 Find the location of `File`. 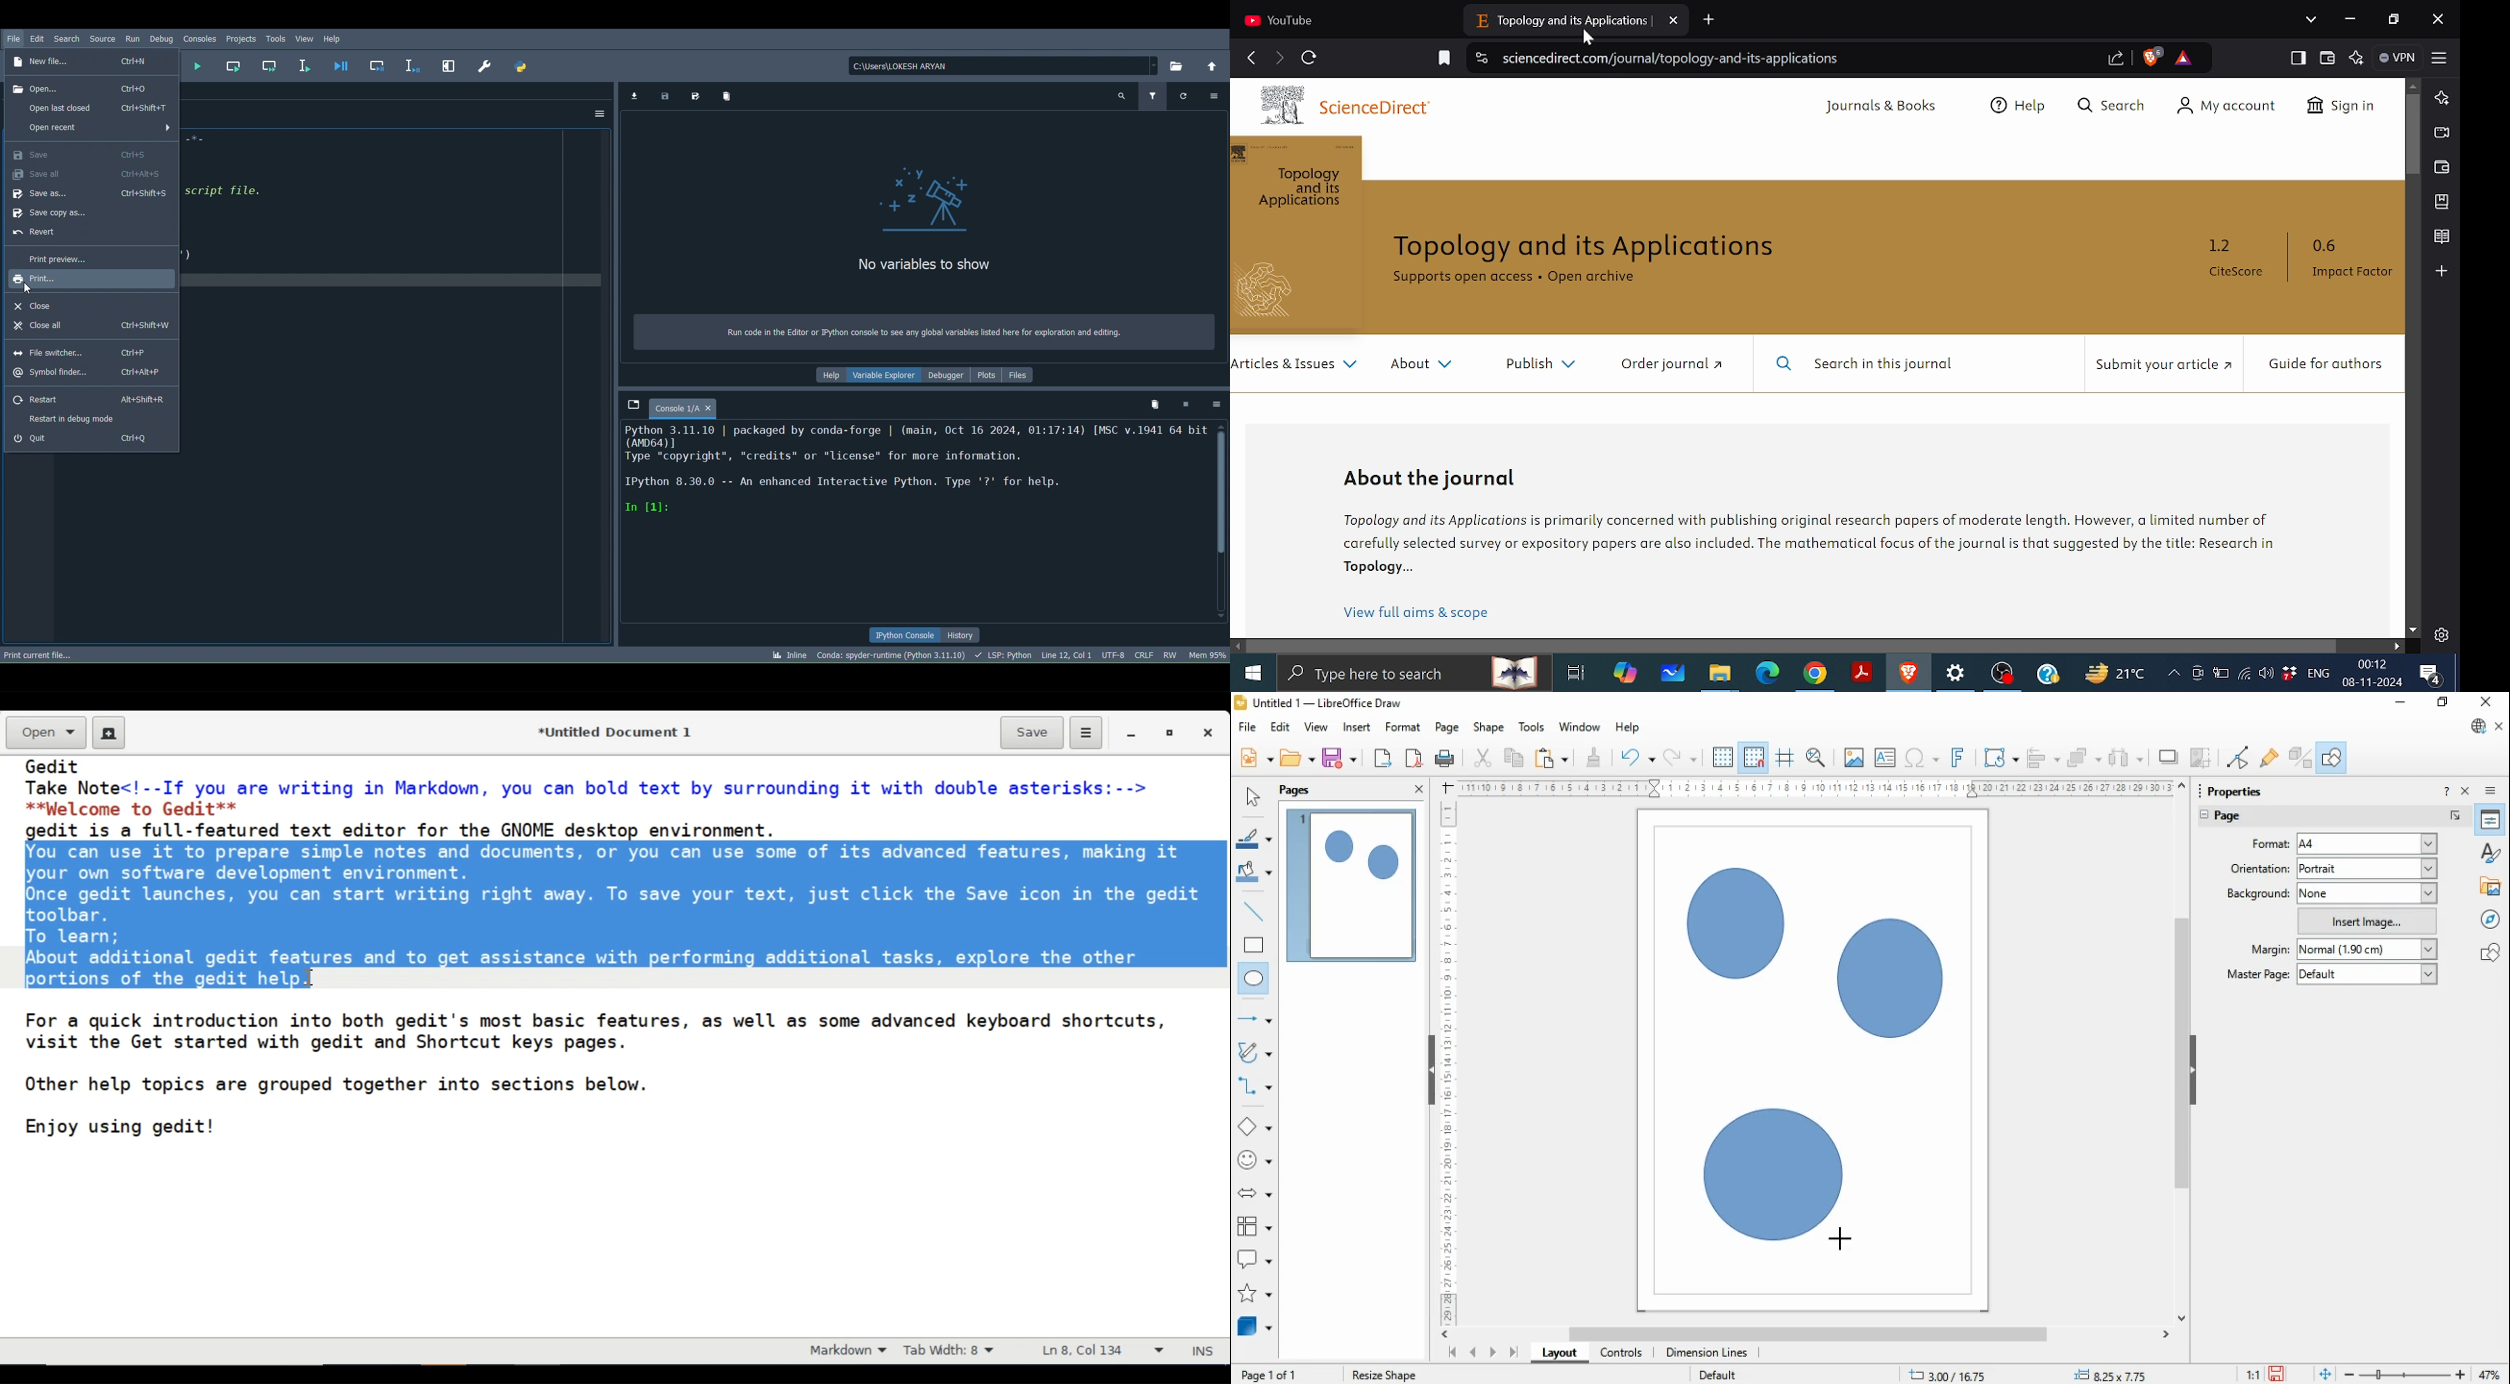

File is located at coordinates (13, 40).